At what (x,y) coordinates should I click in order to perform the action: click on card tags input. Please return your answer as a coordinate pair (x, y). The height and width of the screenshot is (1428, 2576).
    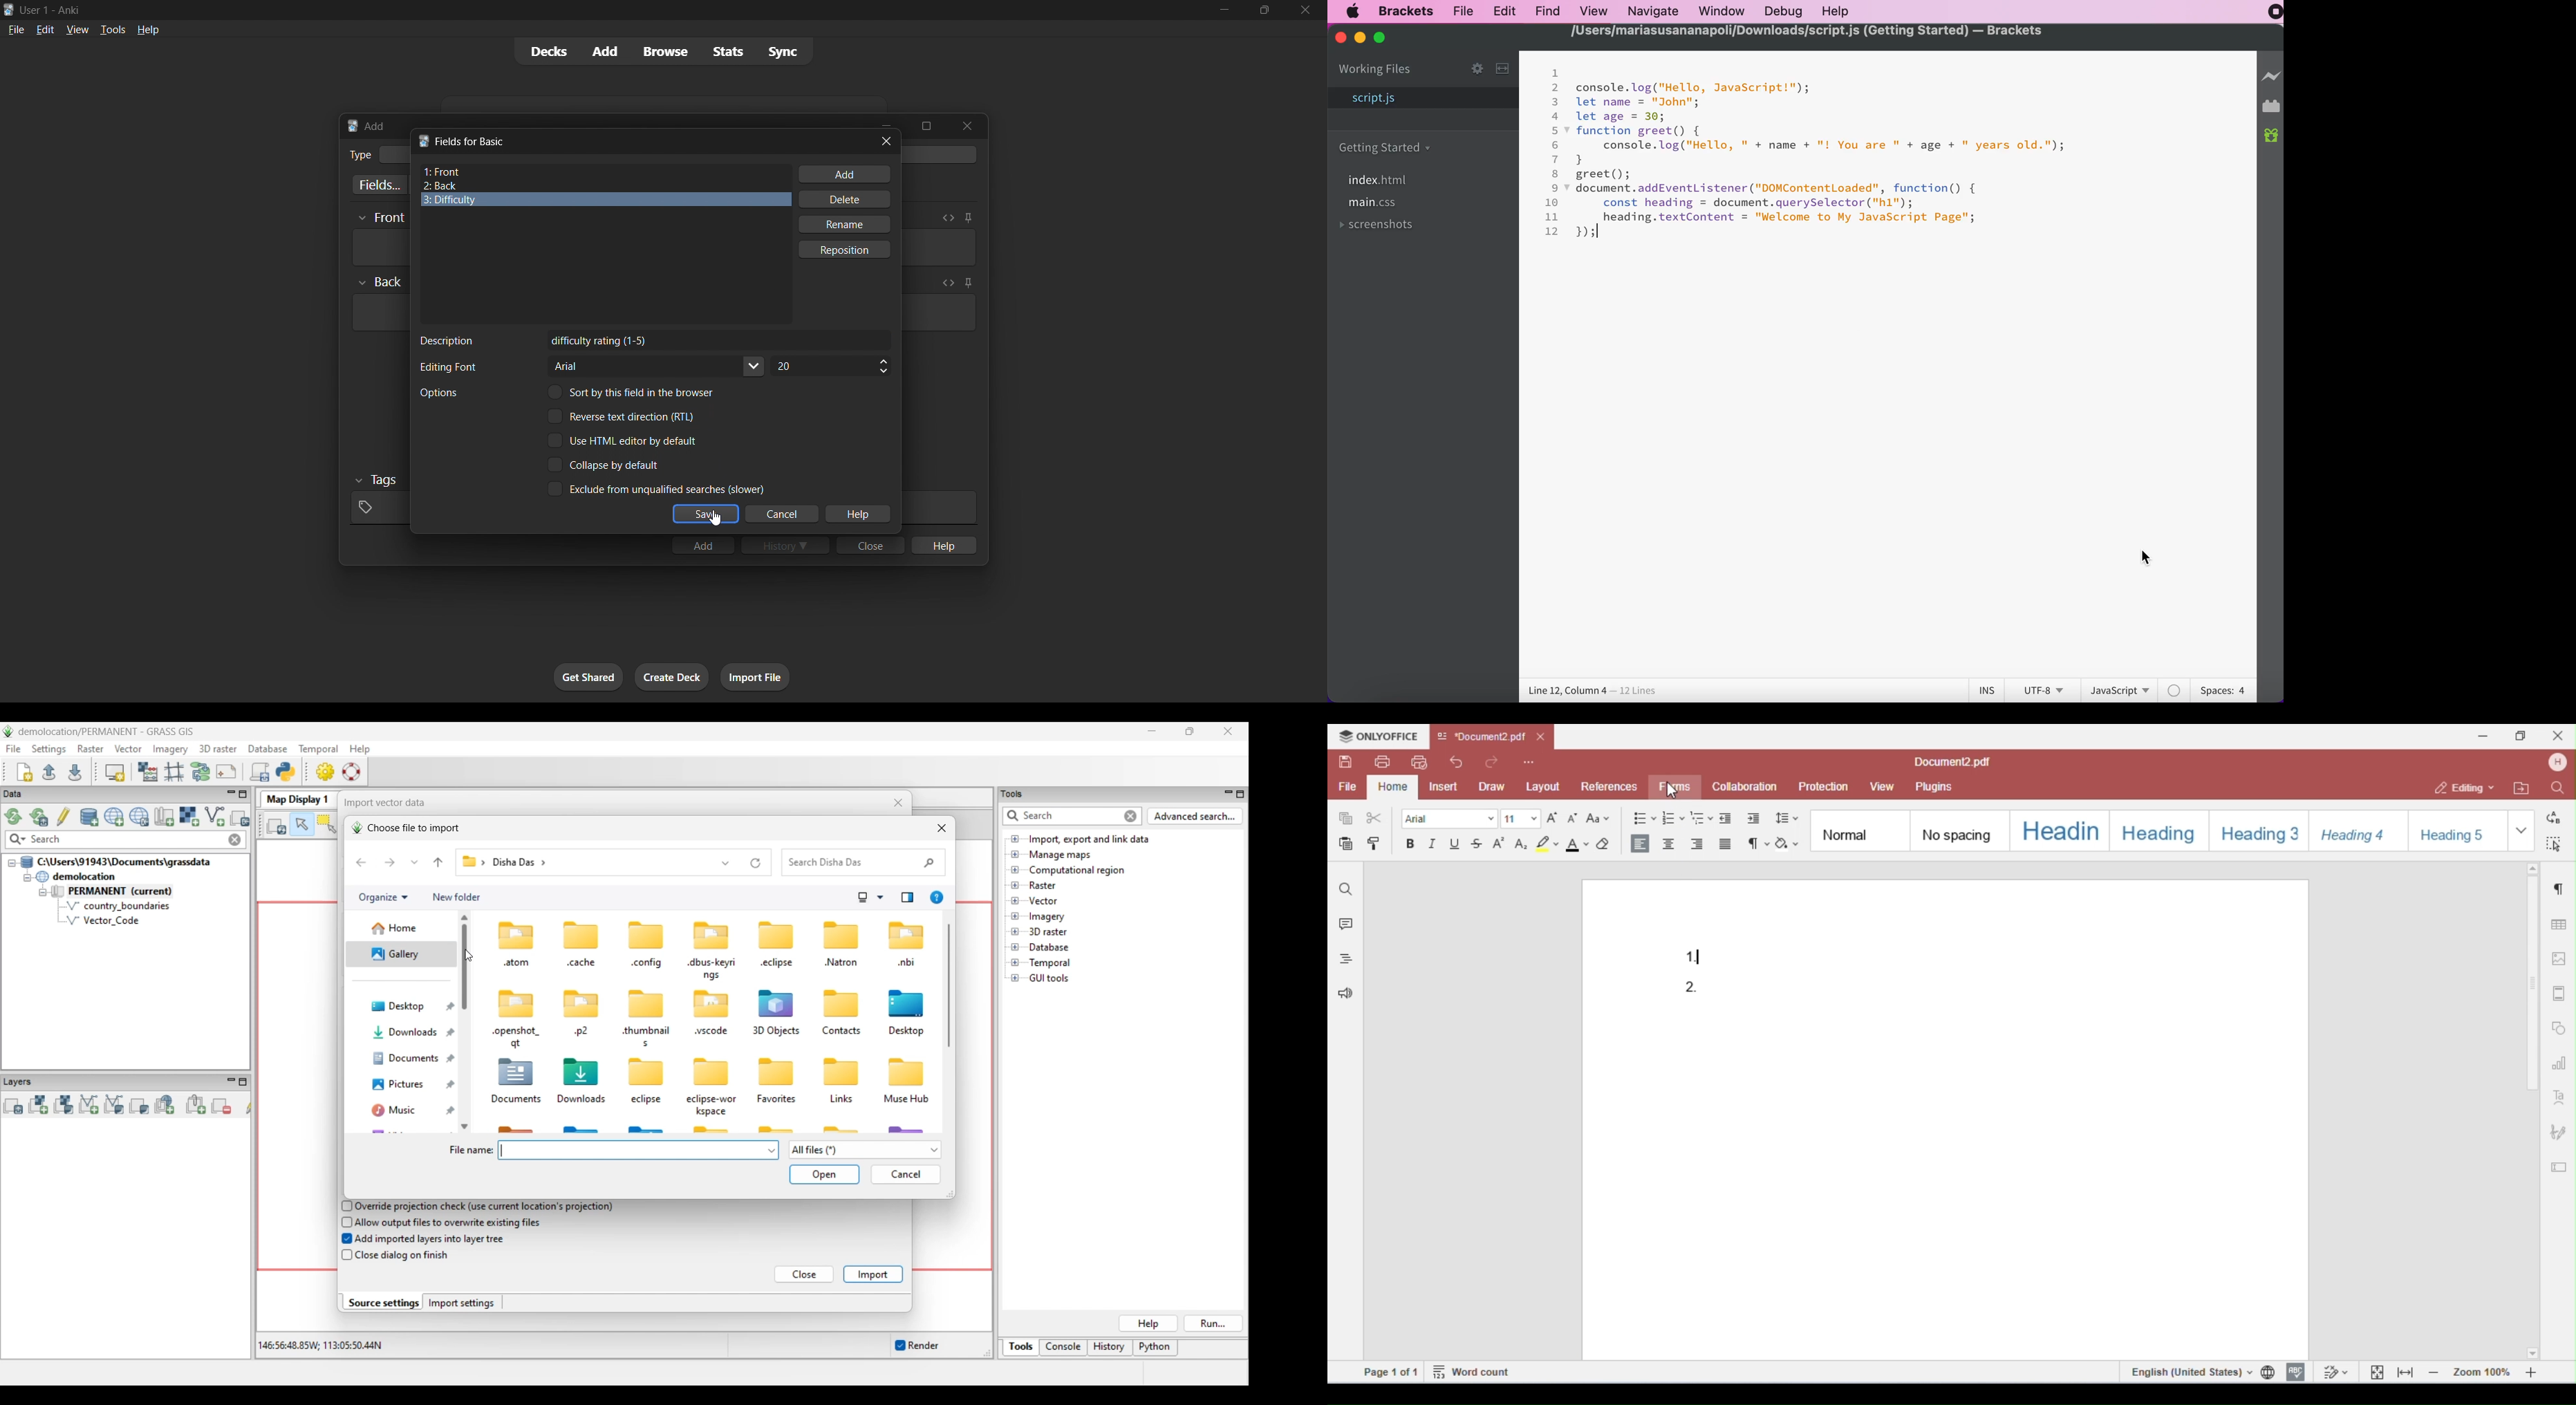
    Looking at the image, I should click on (377, 508).